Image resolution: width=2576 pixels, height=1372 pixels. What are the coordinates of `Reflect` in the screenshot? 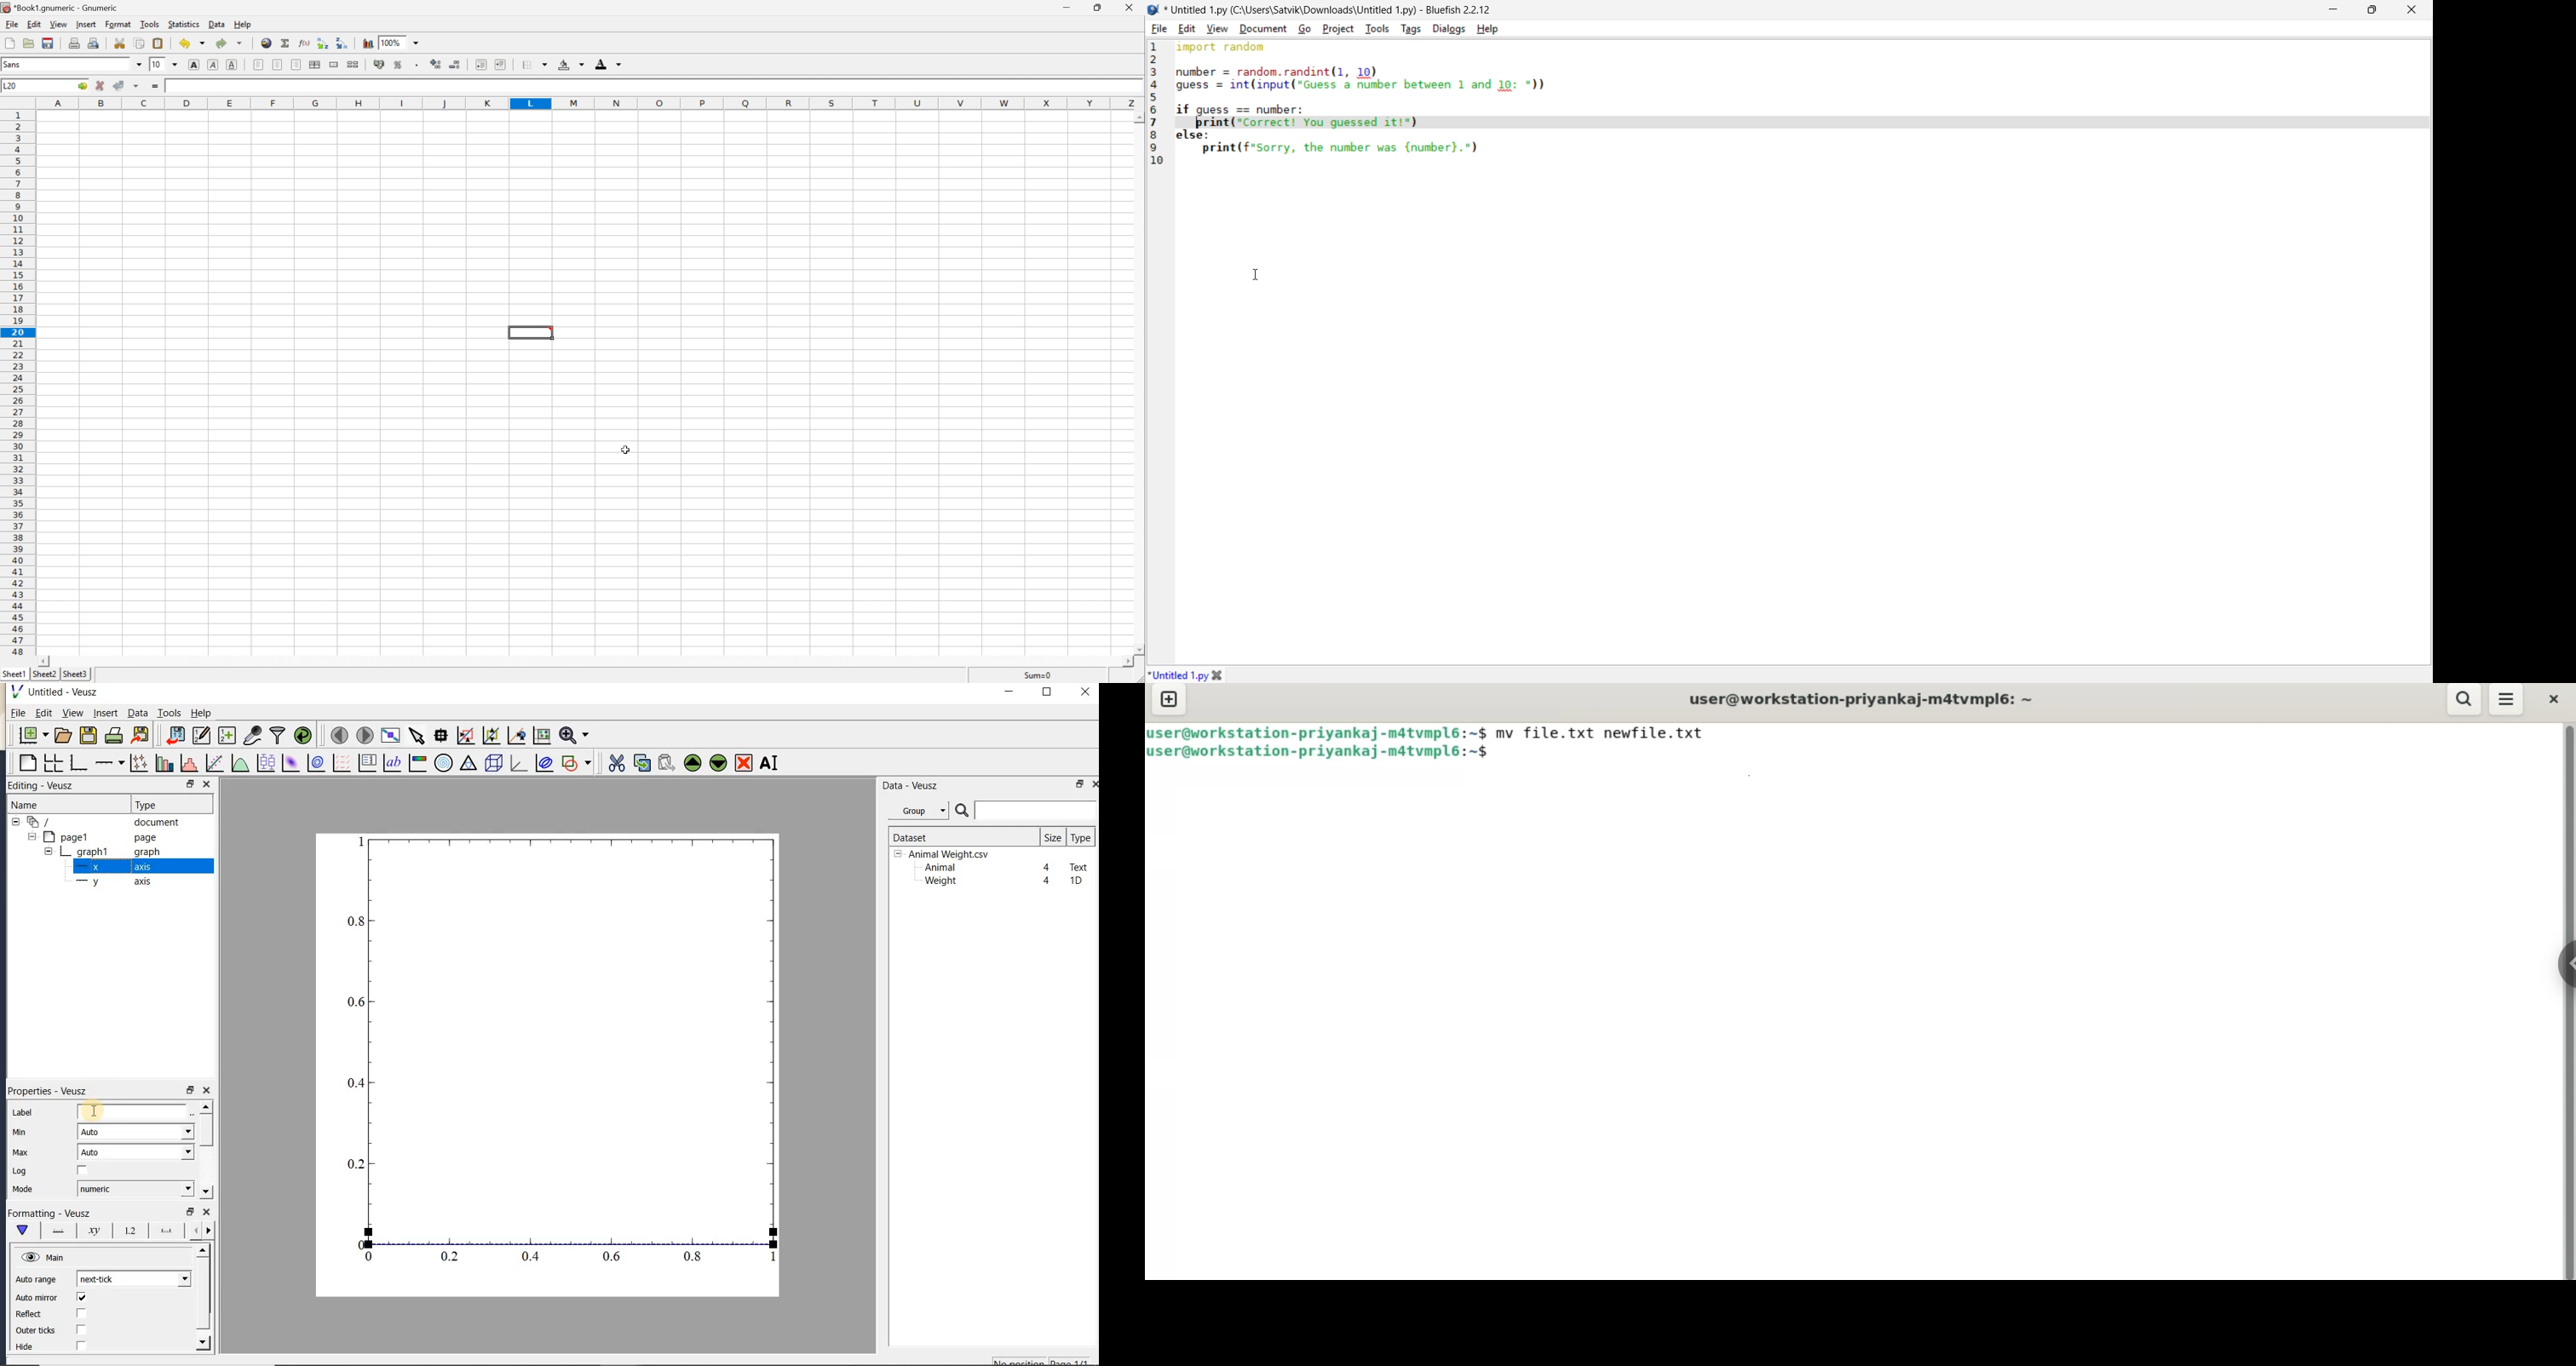 It's located at (35, 1314).